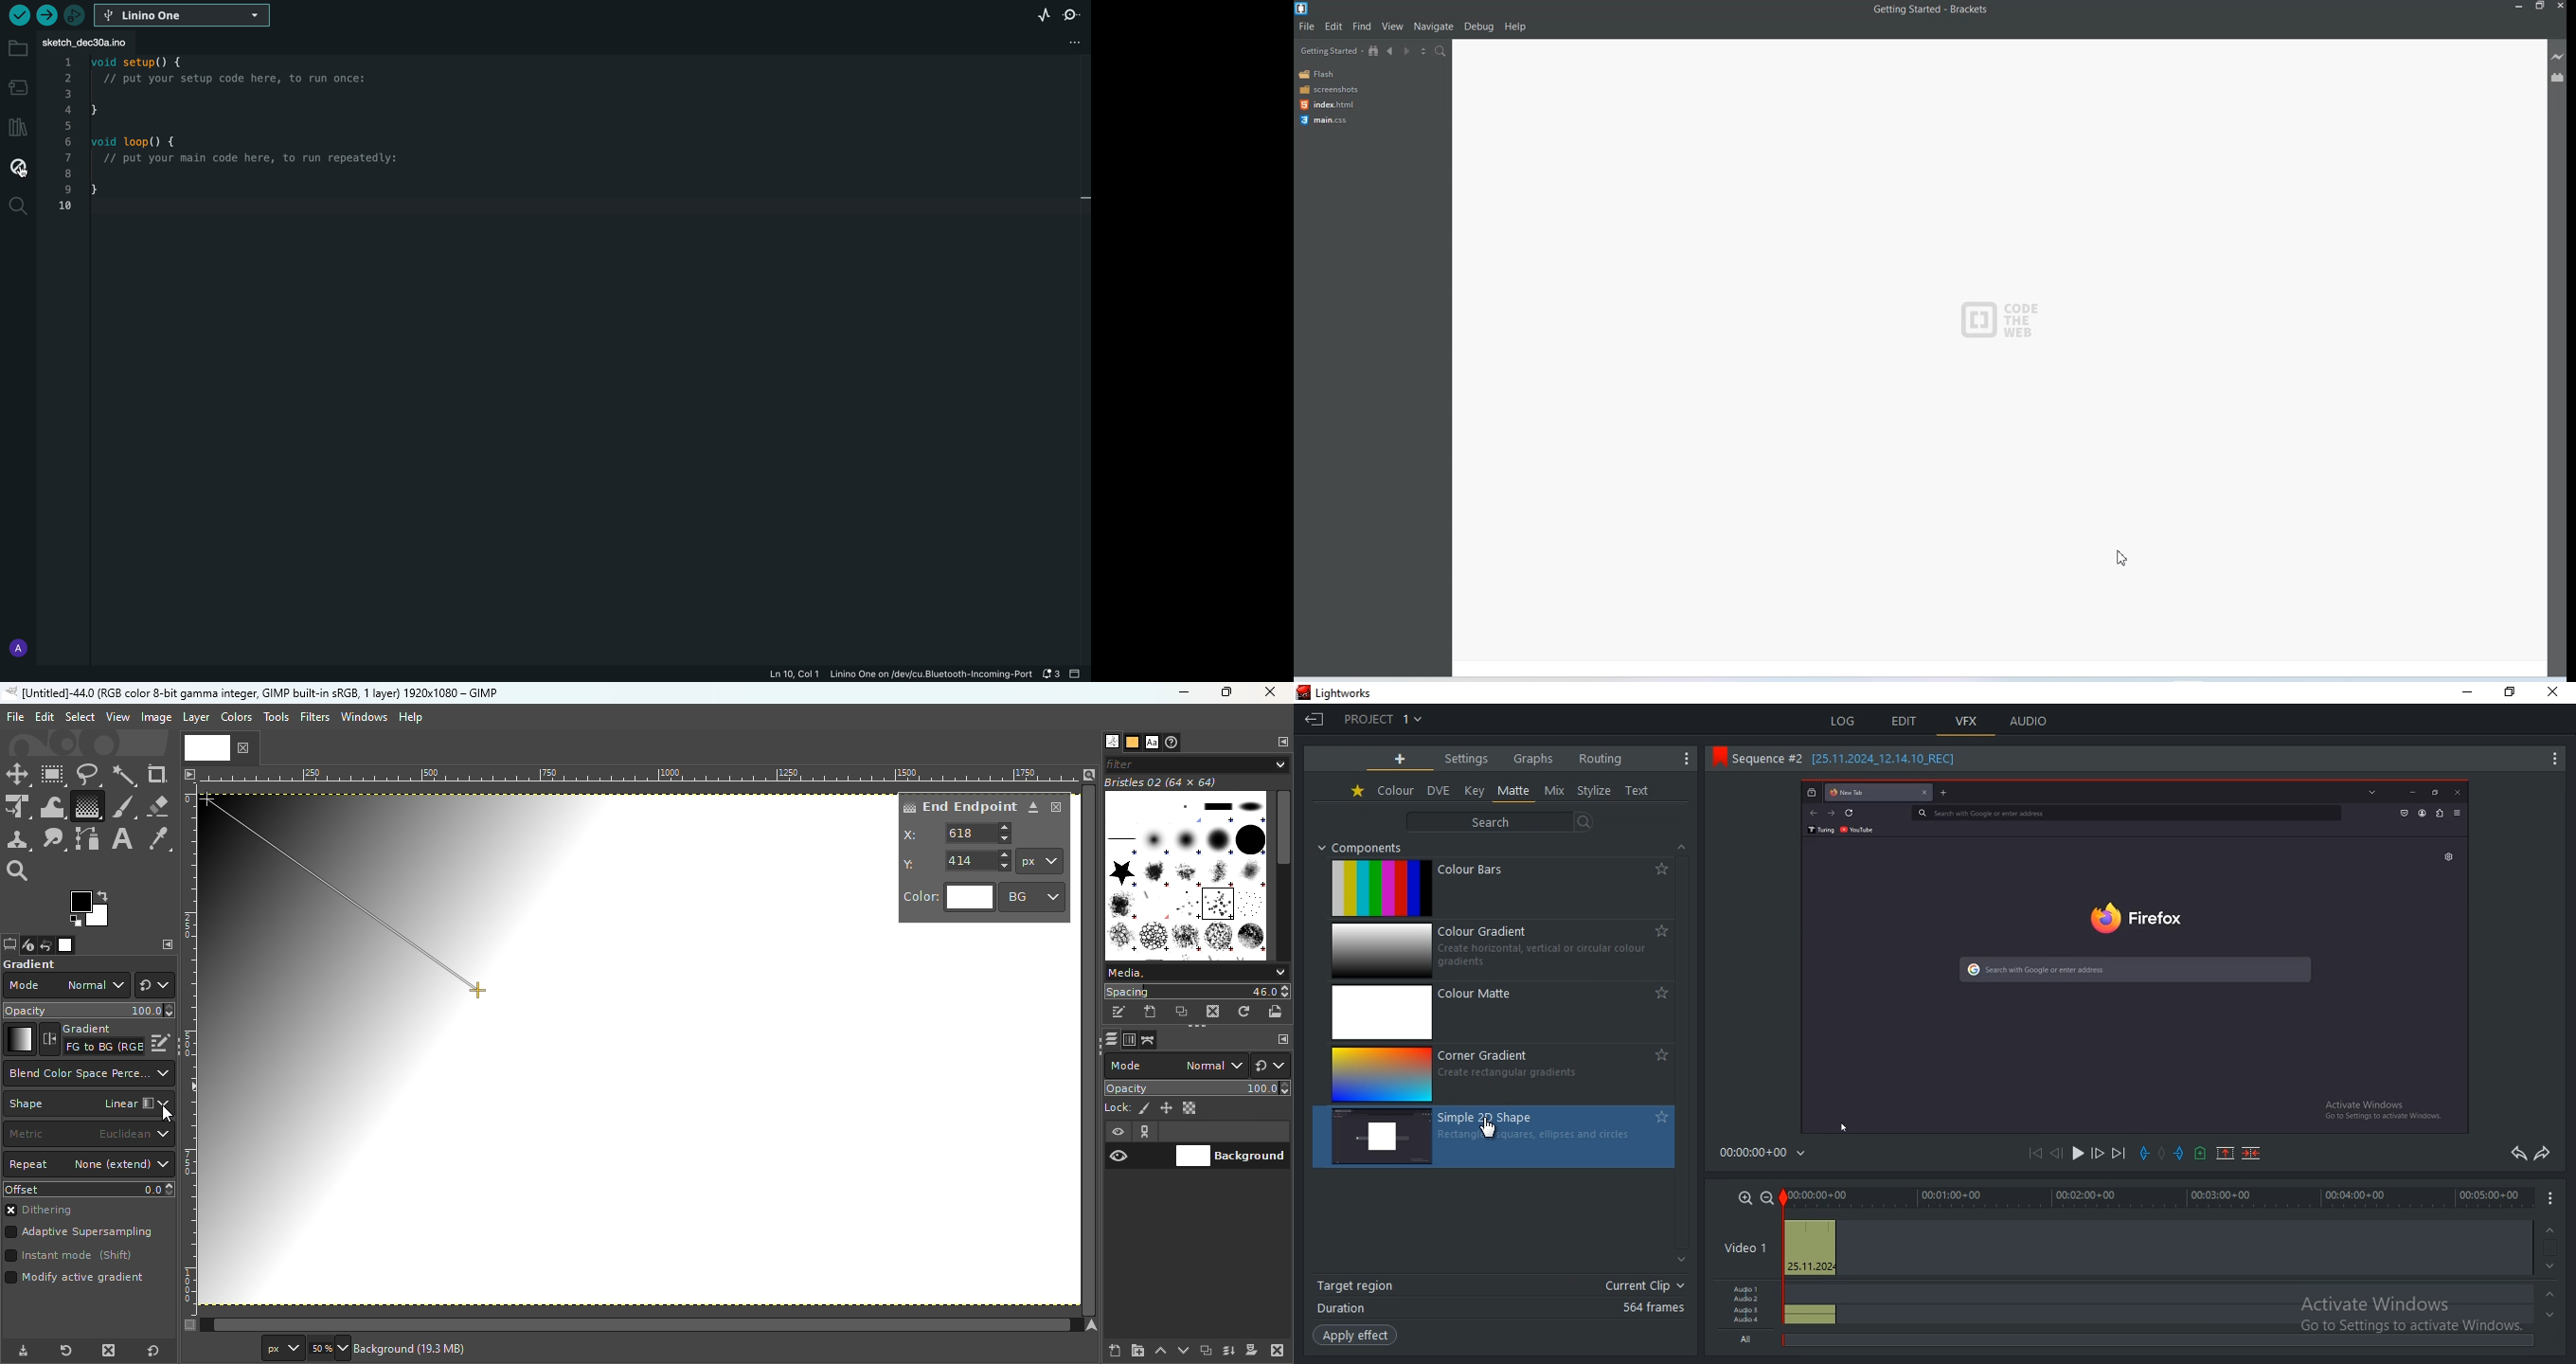  Describe the element at coordinates (2098, 1155) in the screenshot. I see `forward` at that location.